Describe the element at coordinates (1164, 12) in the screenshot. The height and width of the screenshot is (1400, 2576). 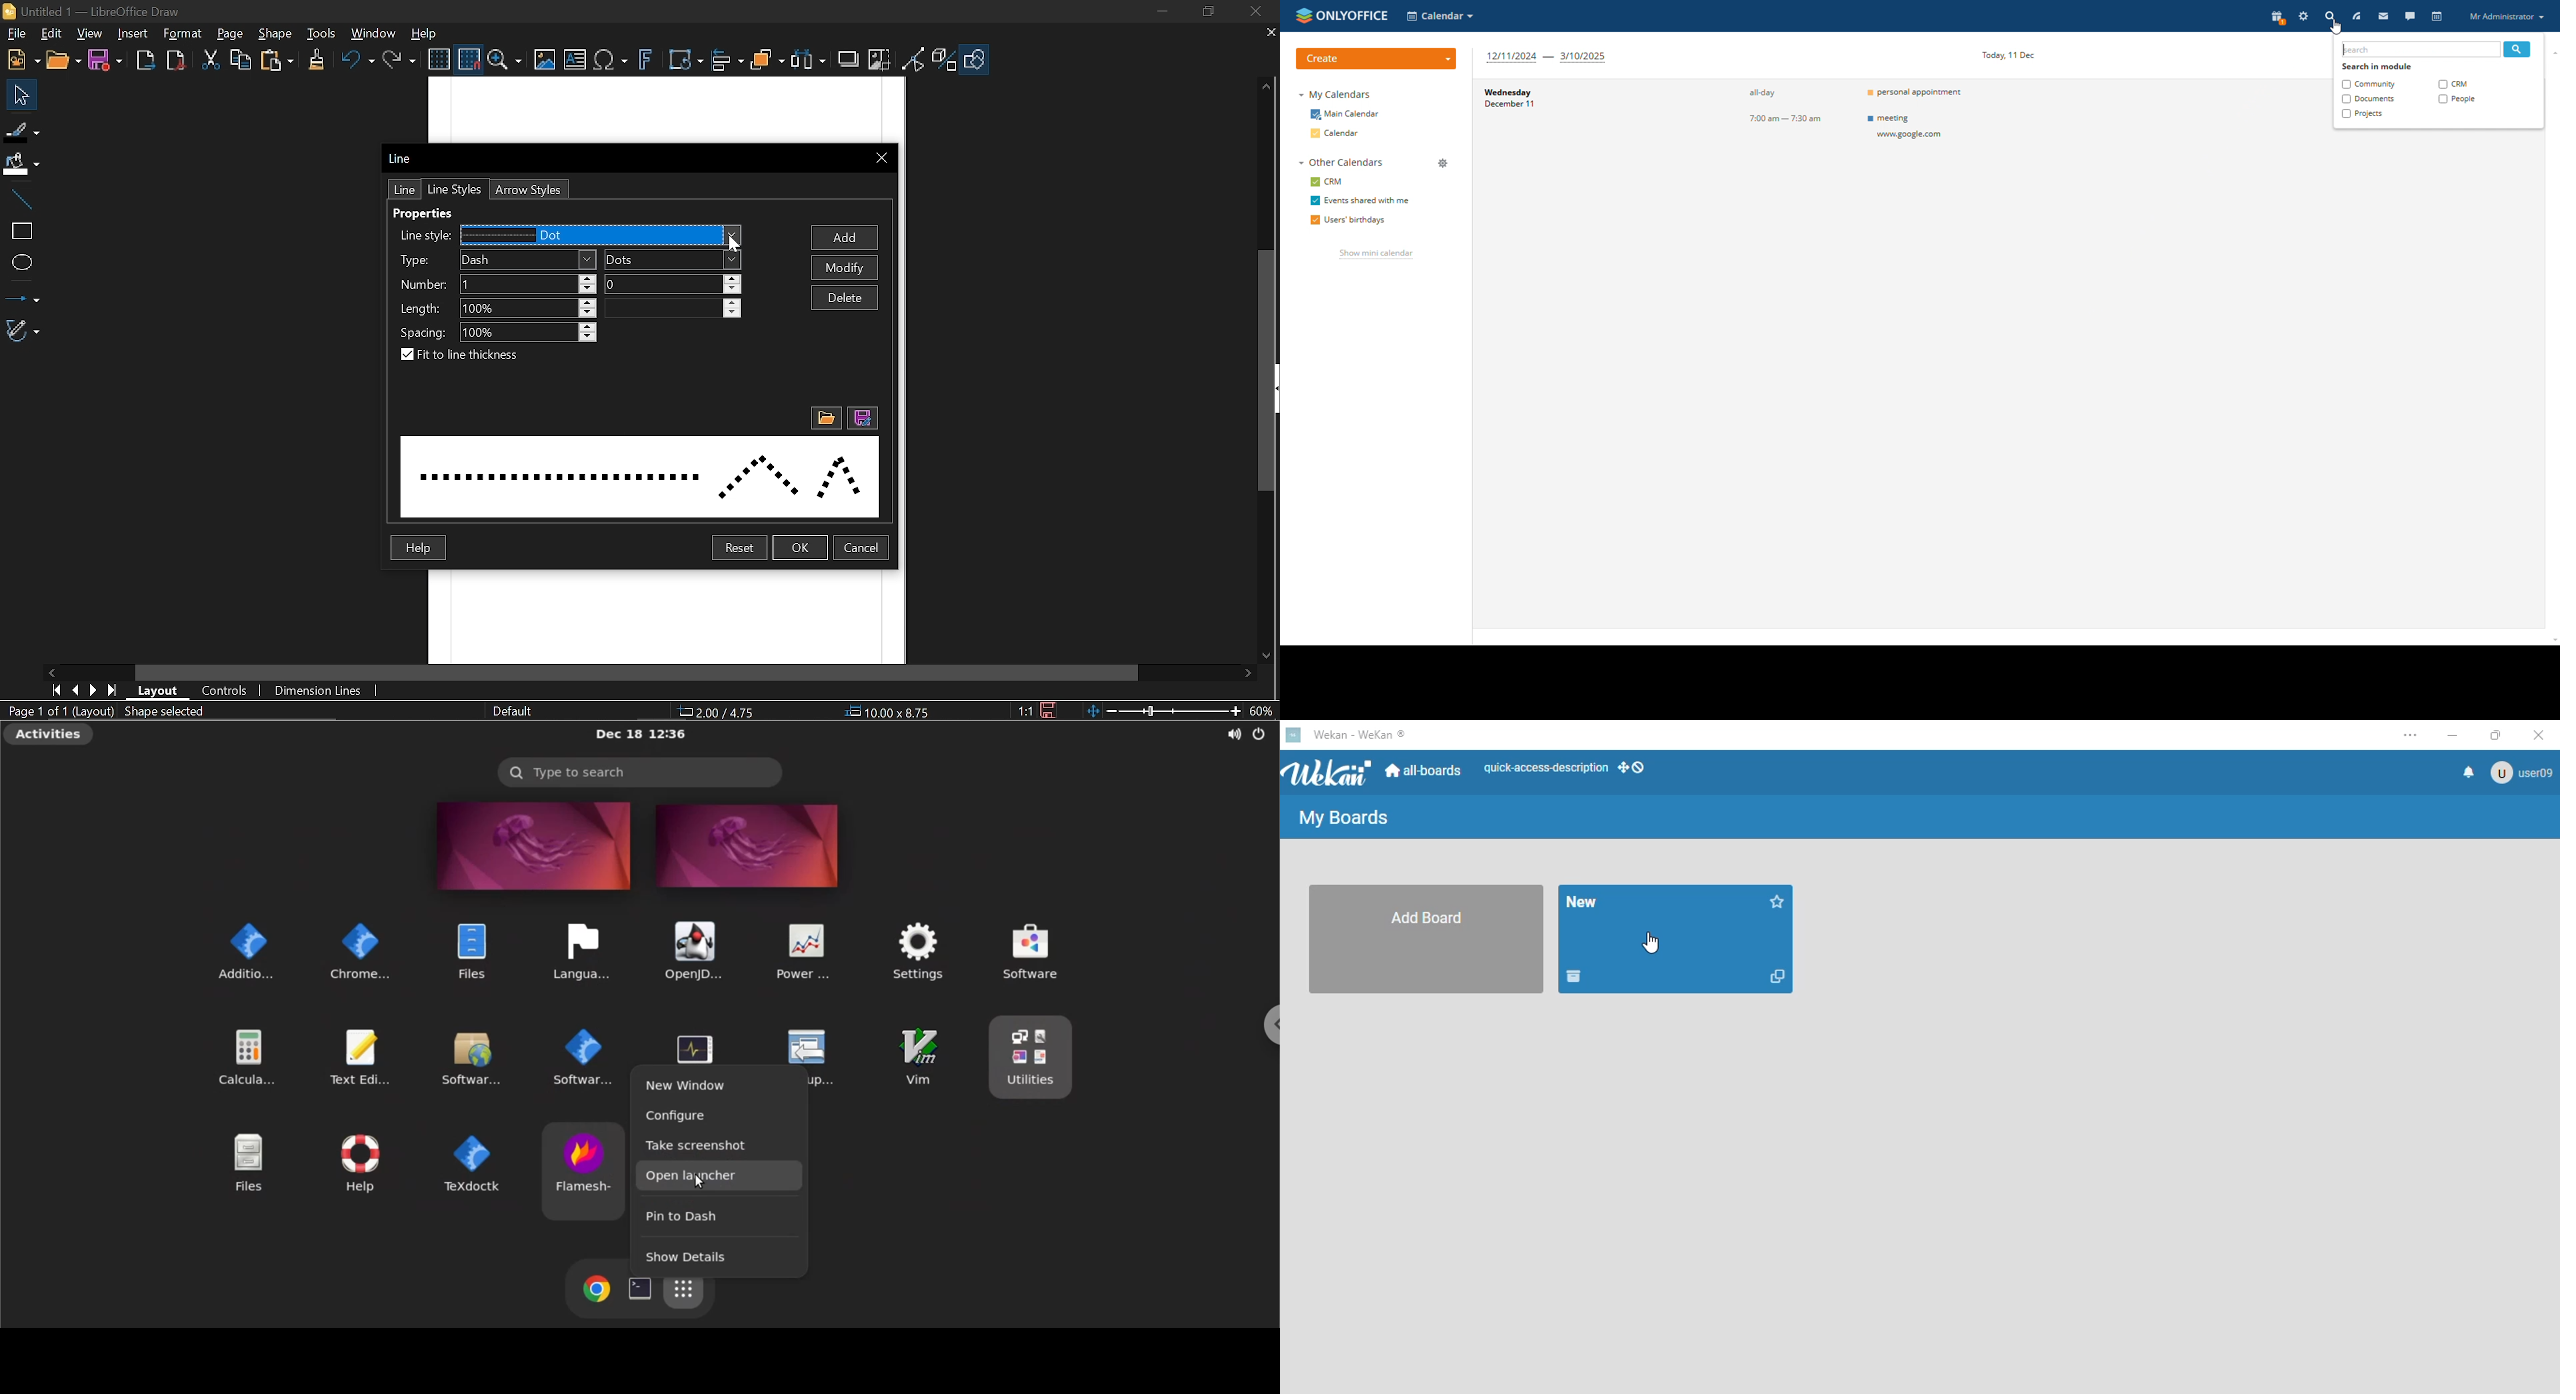
I see `Minimize` at that location.